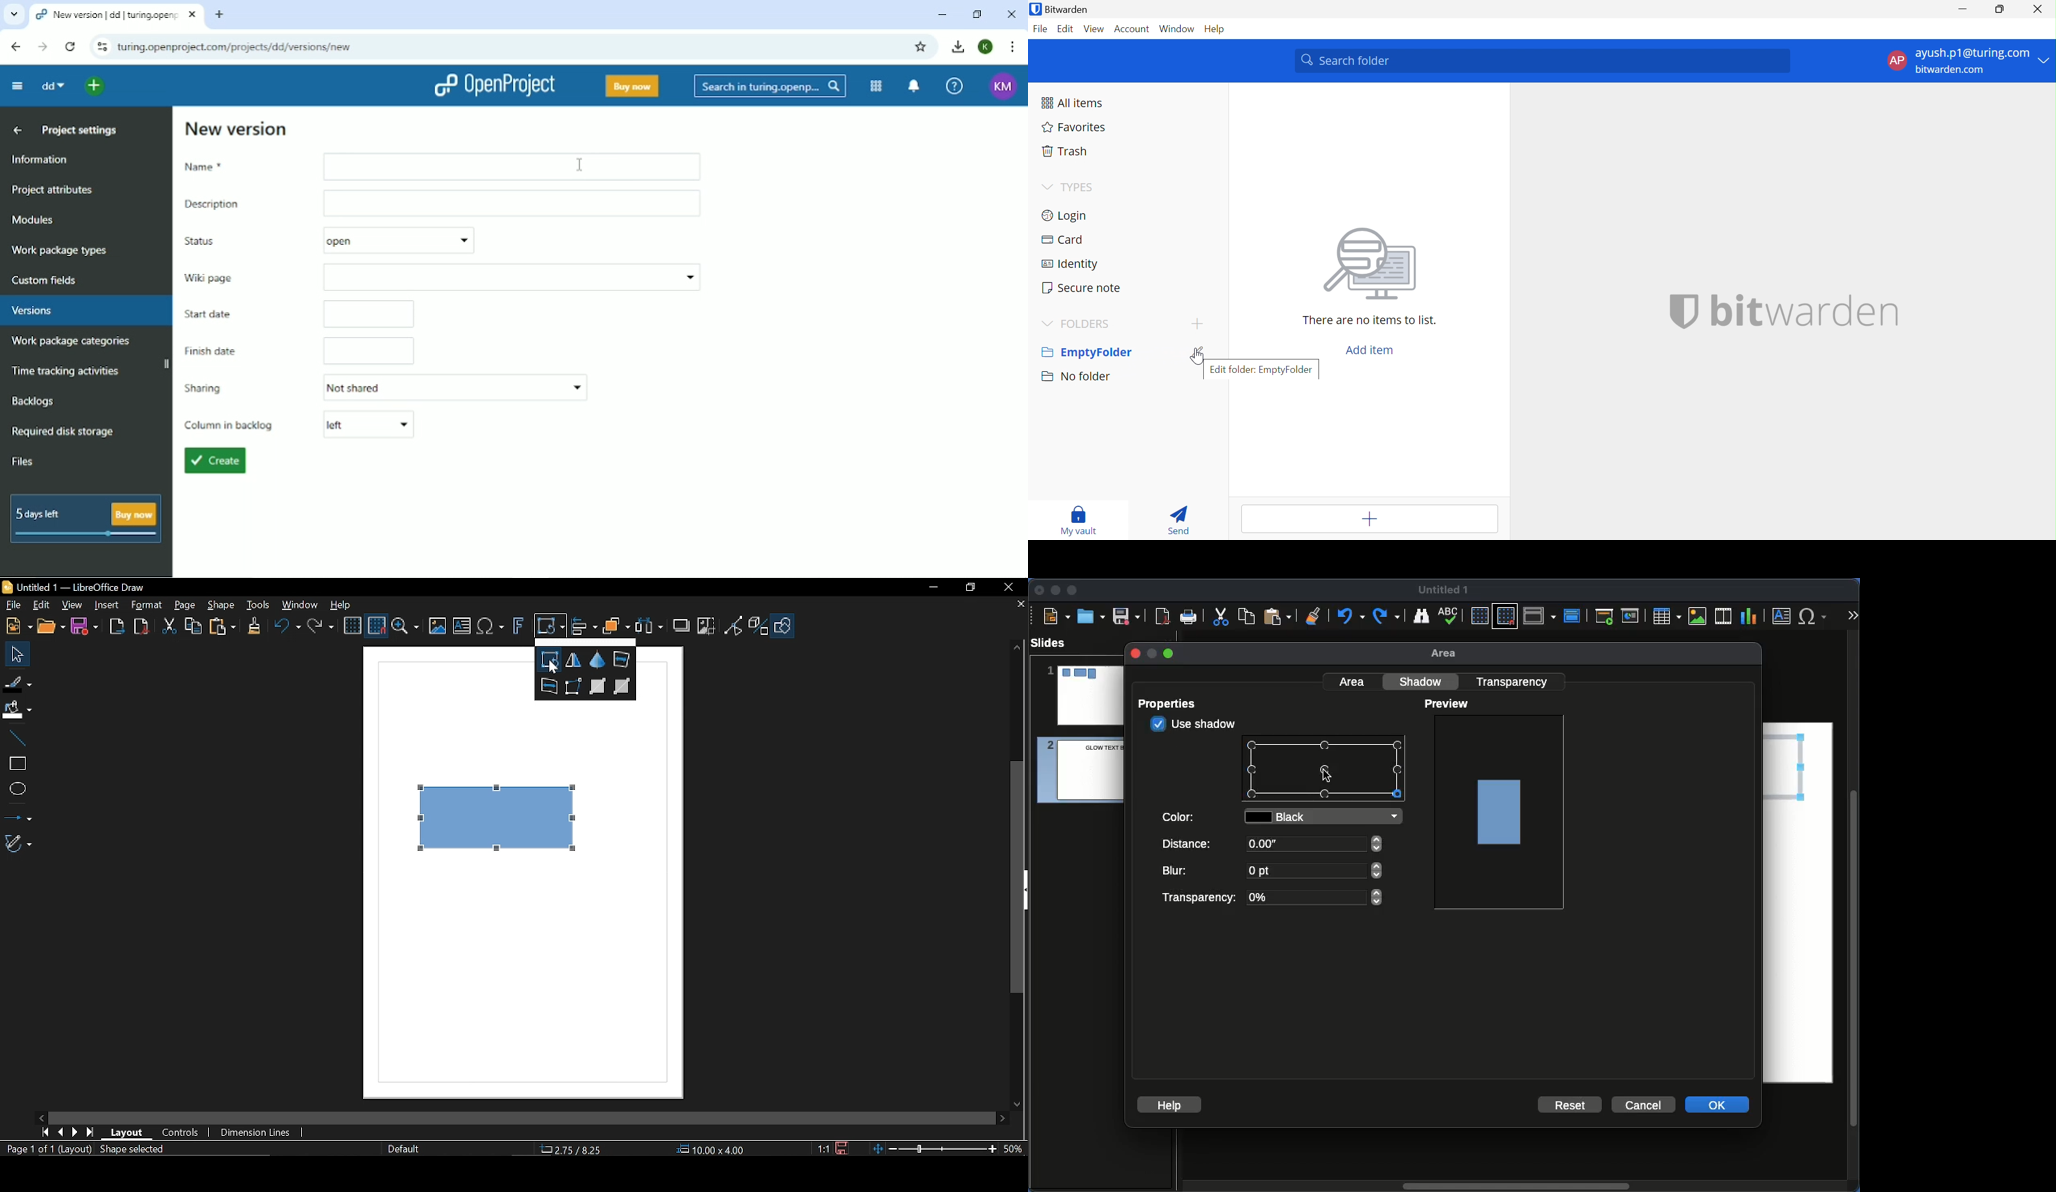 This screenshot has width=2072, height=1204. Describe the element at coordinates (597, 660) in the screenshot. I see `In 3d rotation object` at that location.